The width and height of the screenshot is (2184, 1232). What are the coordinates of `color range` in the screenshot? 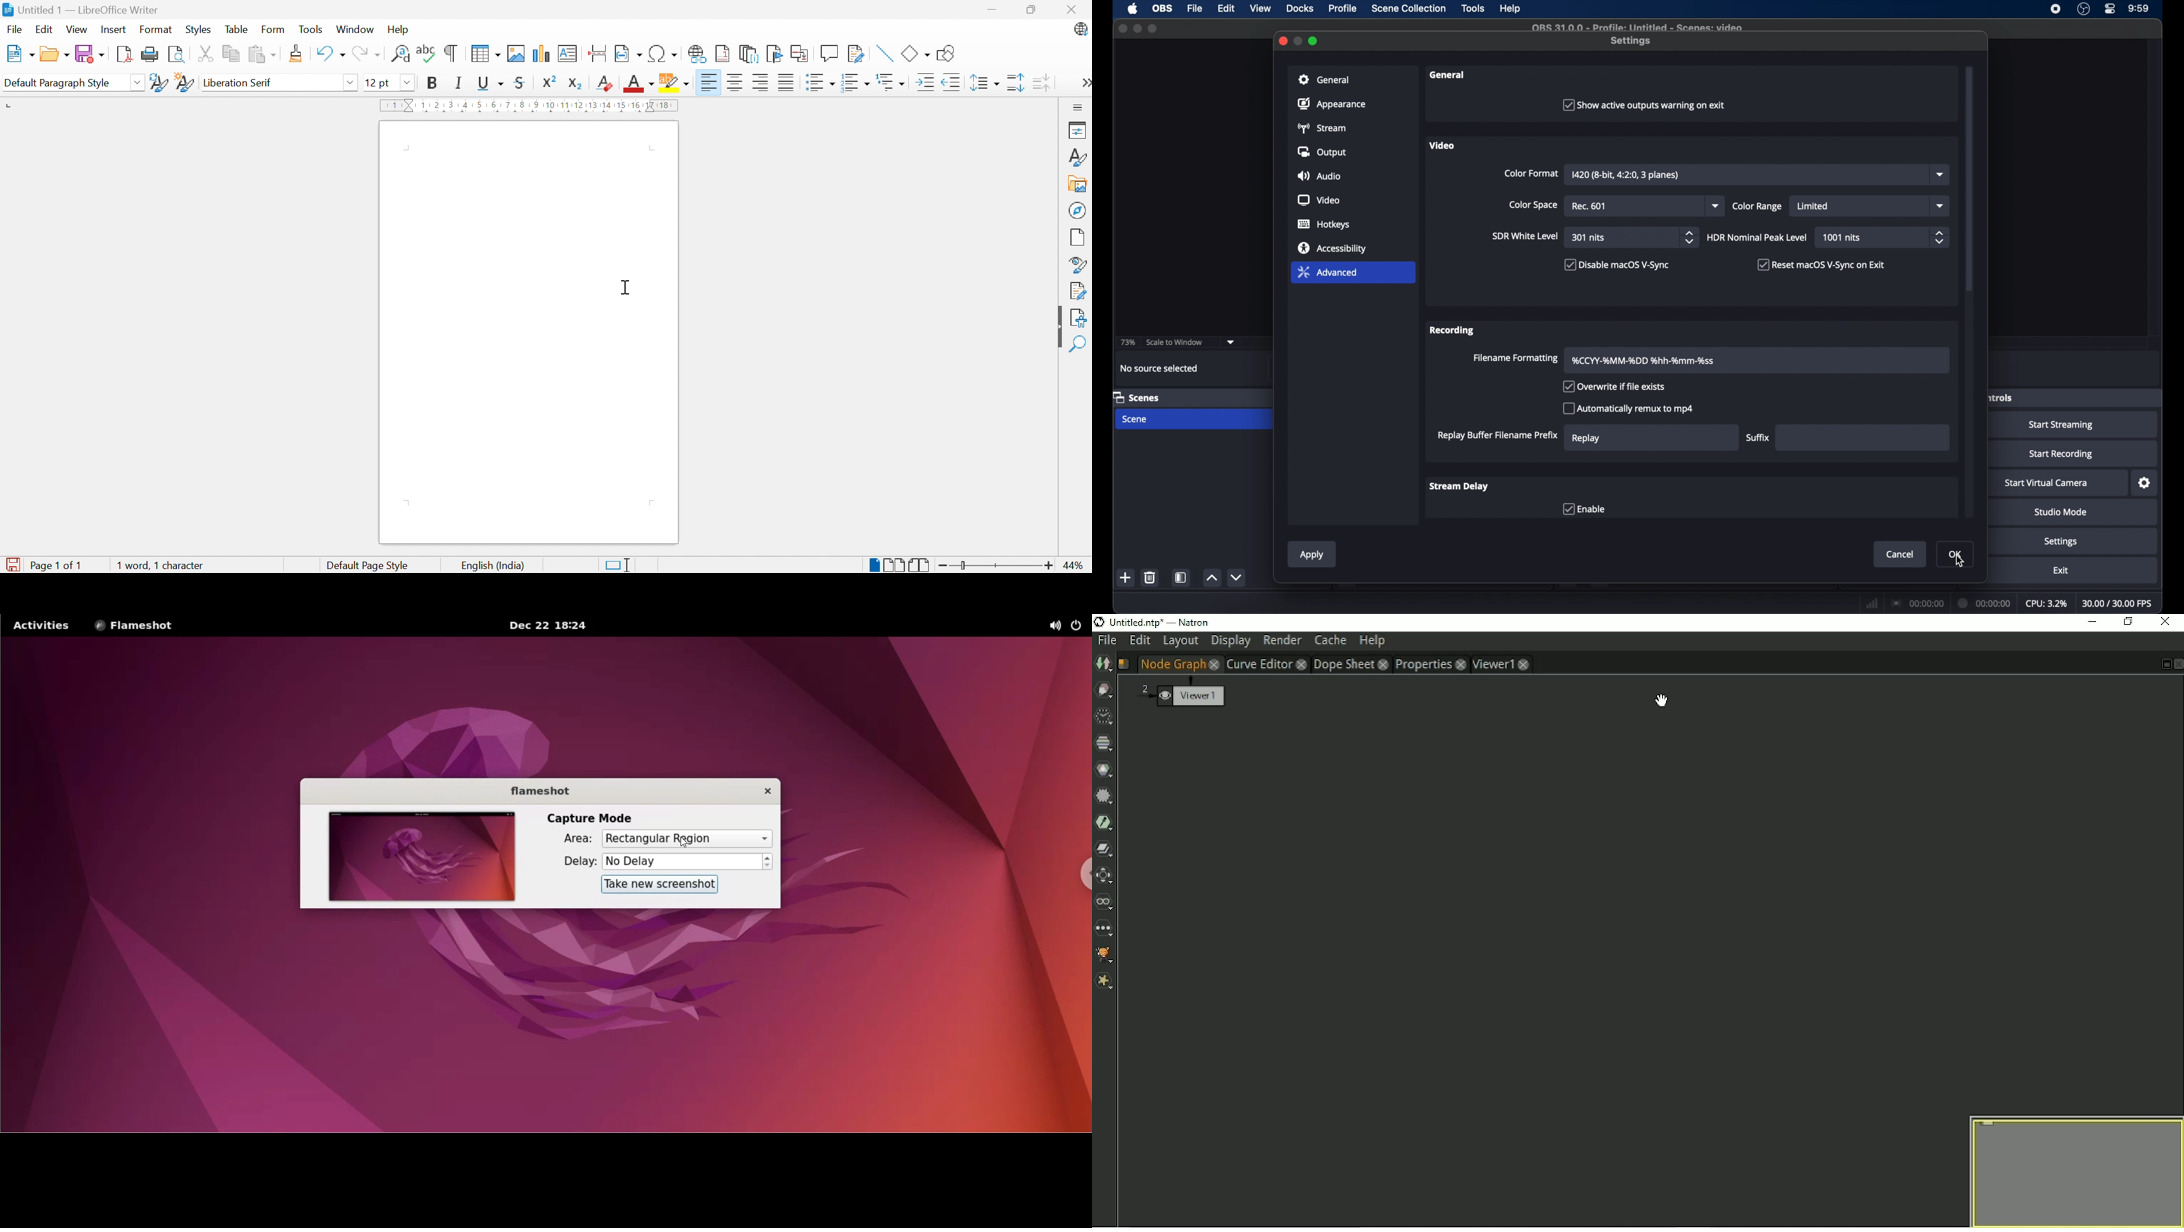 It's located at (1758, 206).